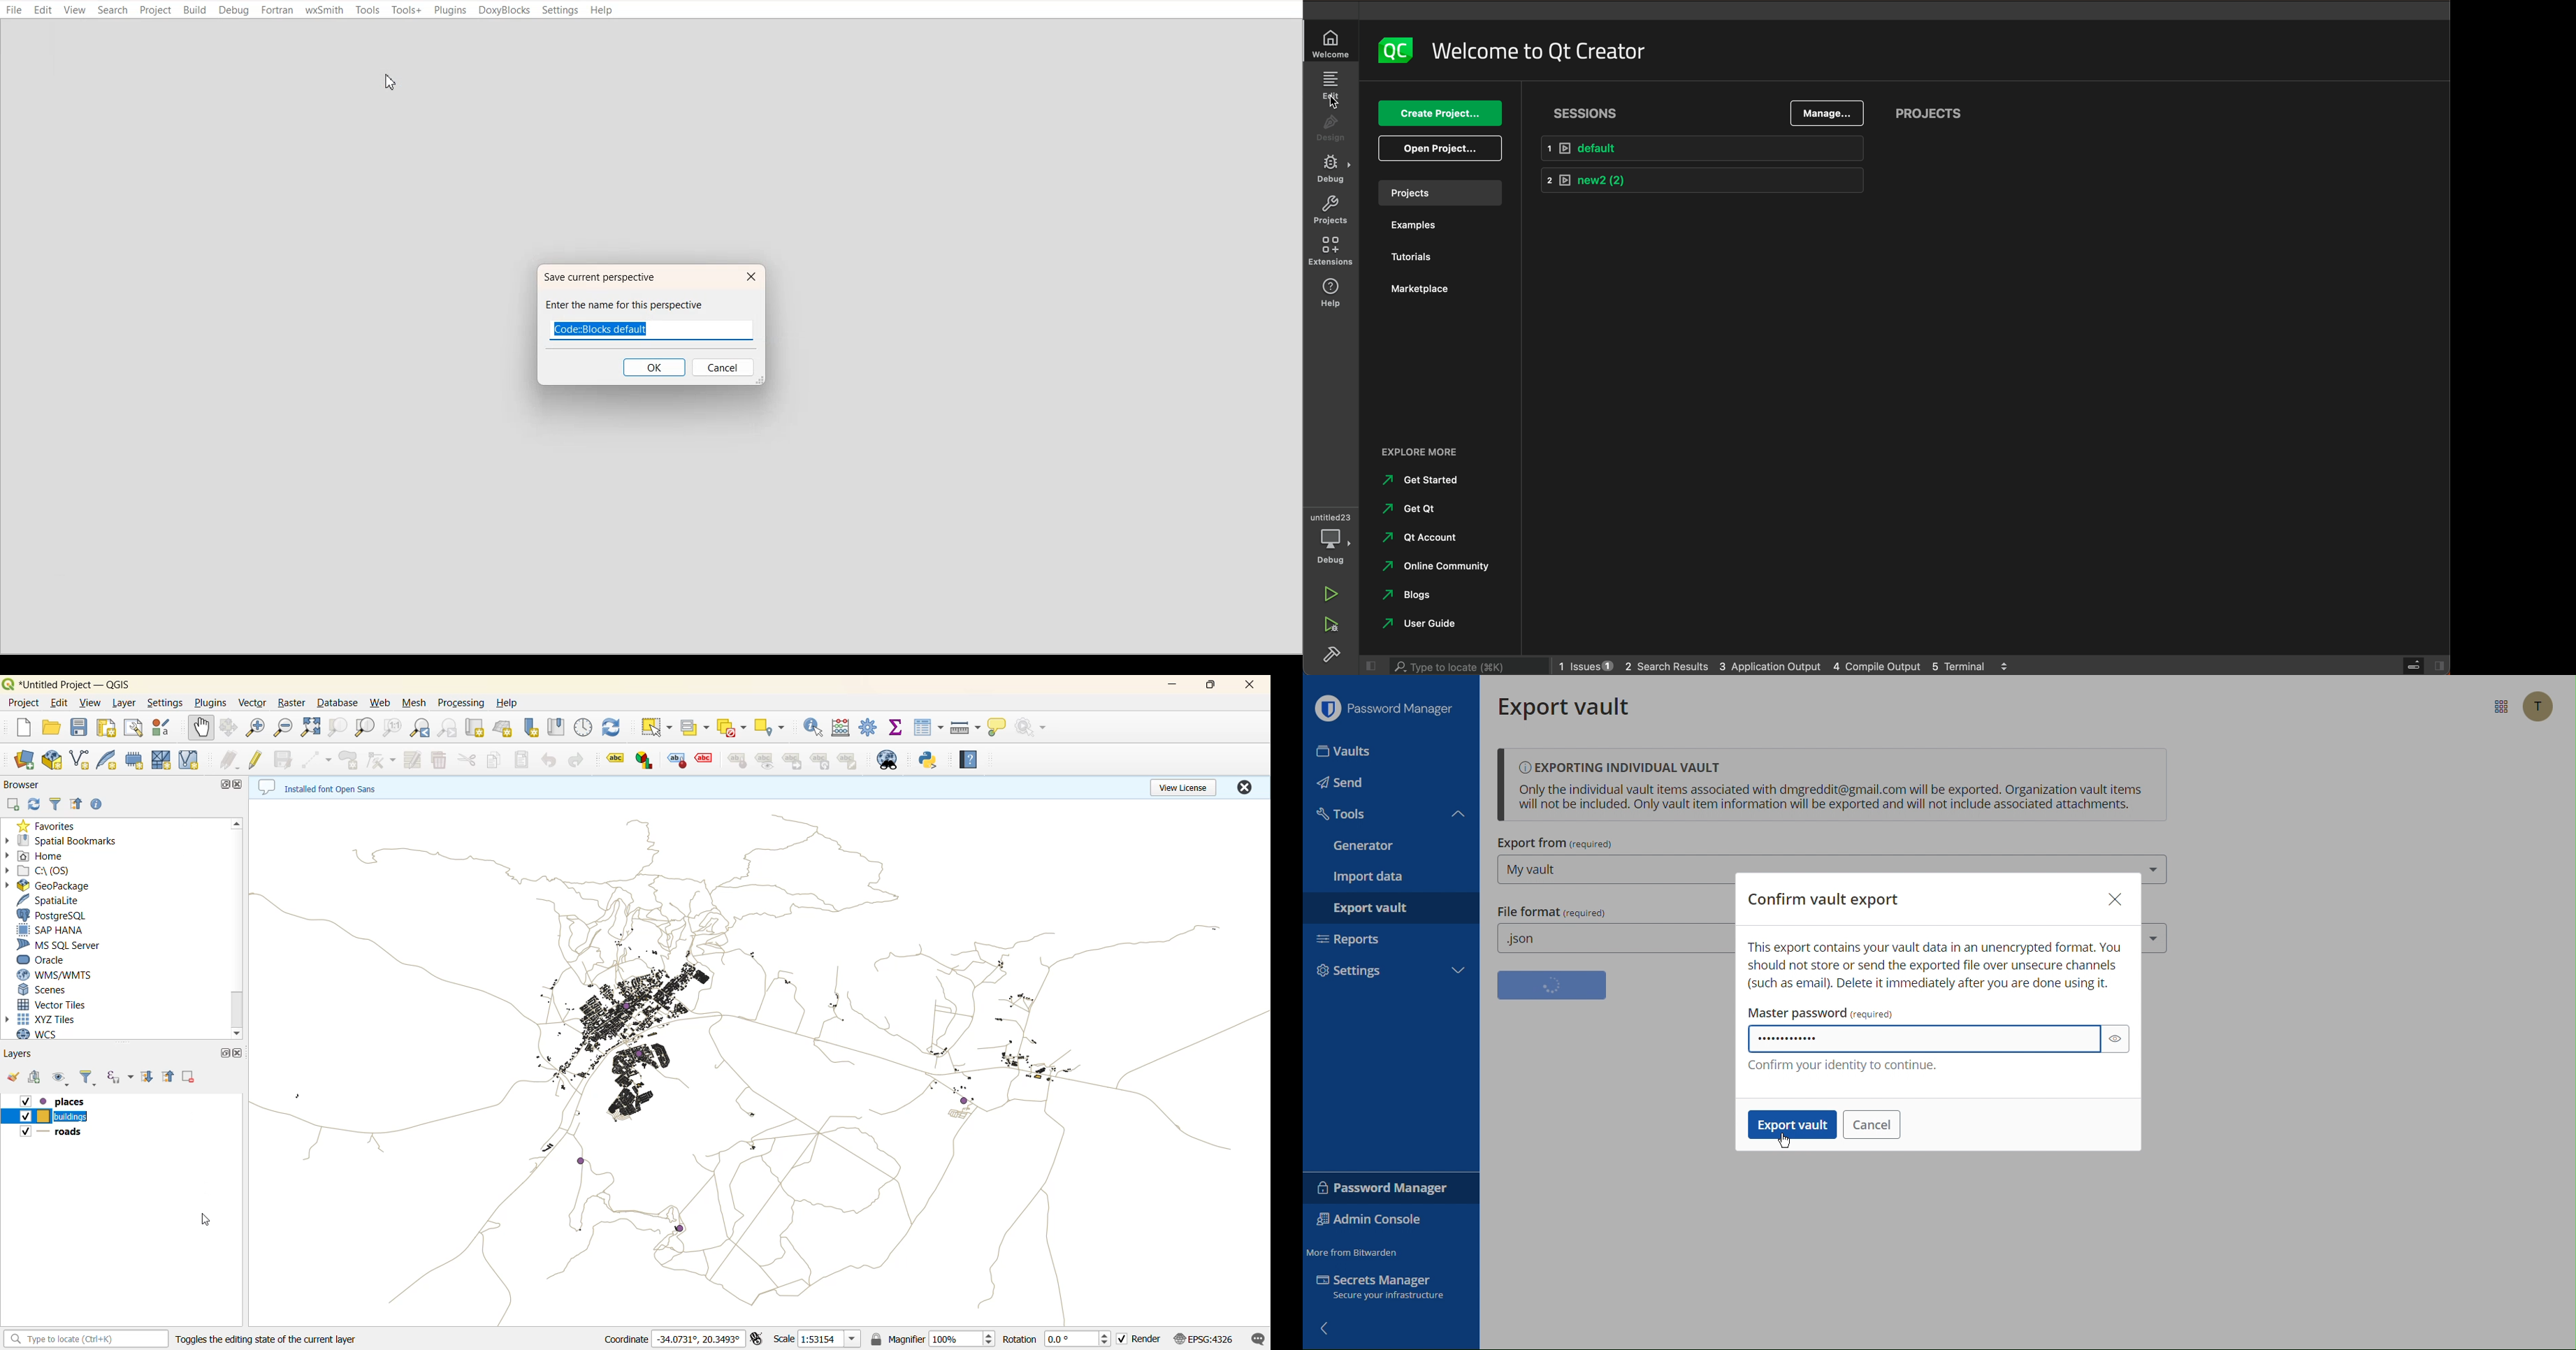 Image resolution: width=2576 pixels, height=1372 pixels. Describe the element at coordinates (1543, 48) in the screenshot. I see `welcome` at that location.